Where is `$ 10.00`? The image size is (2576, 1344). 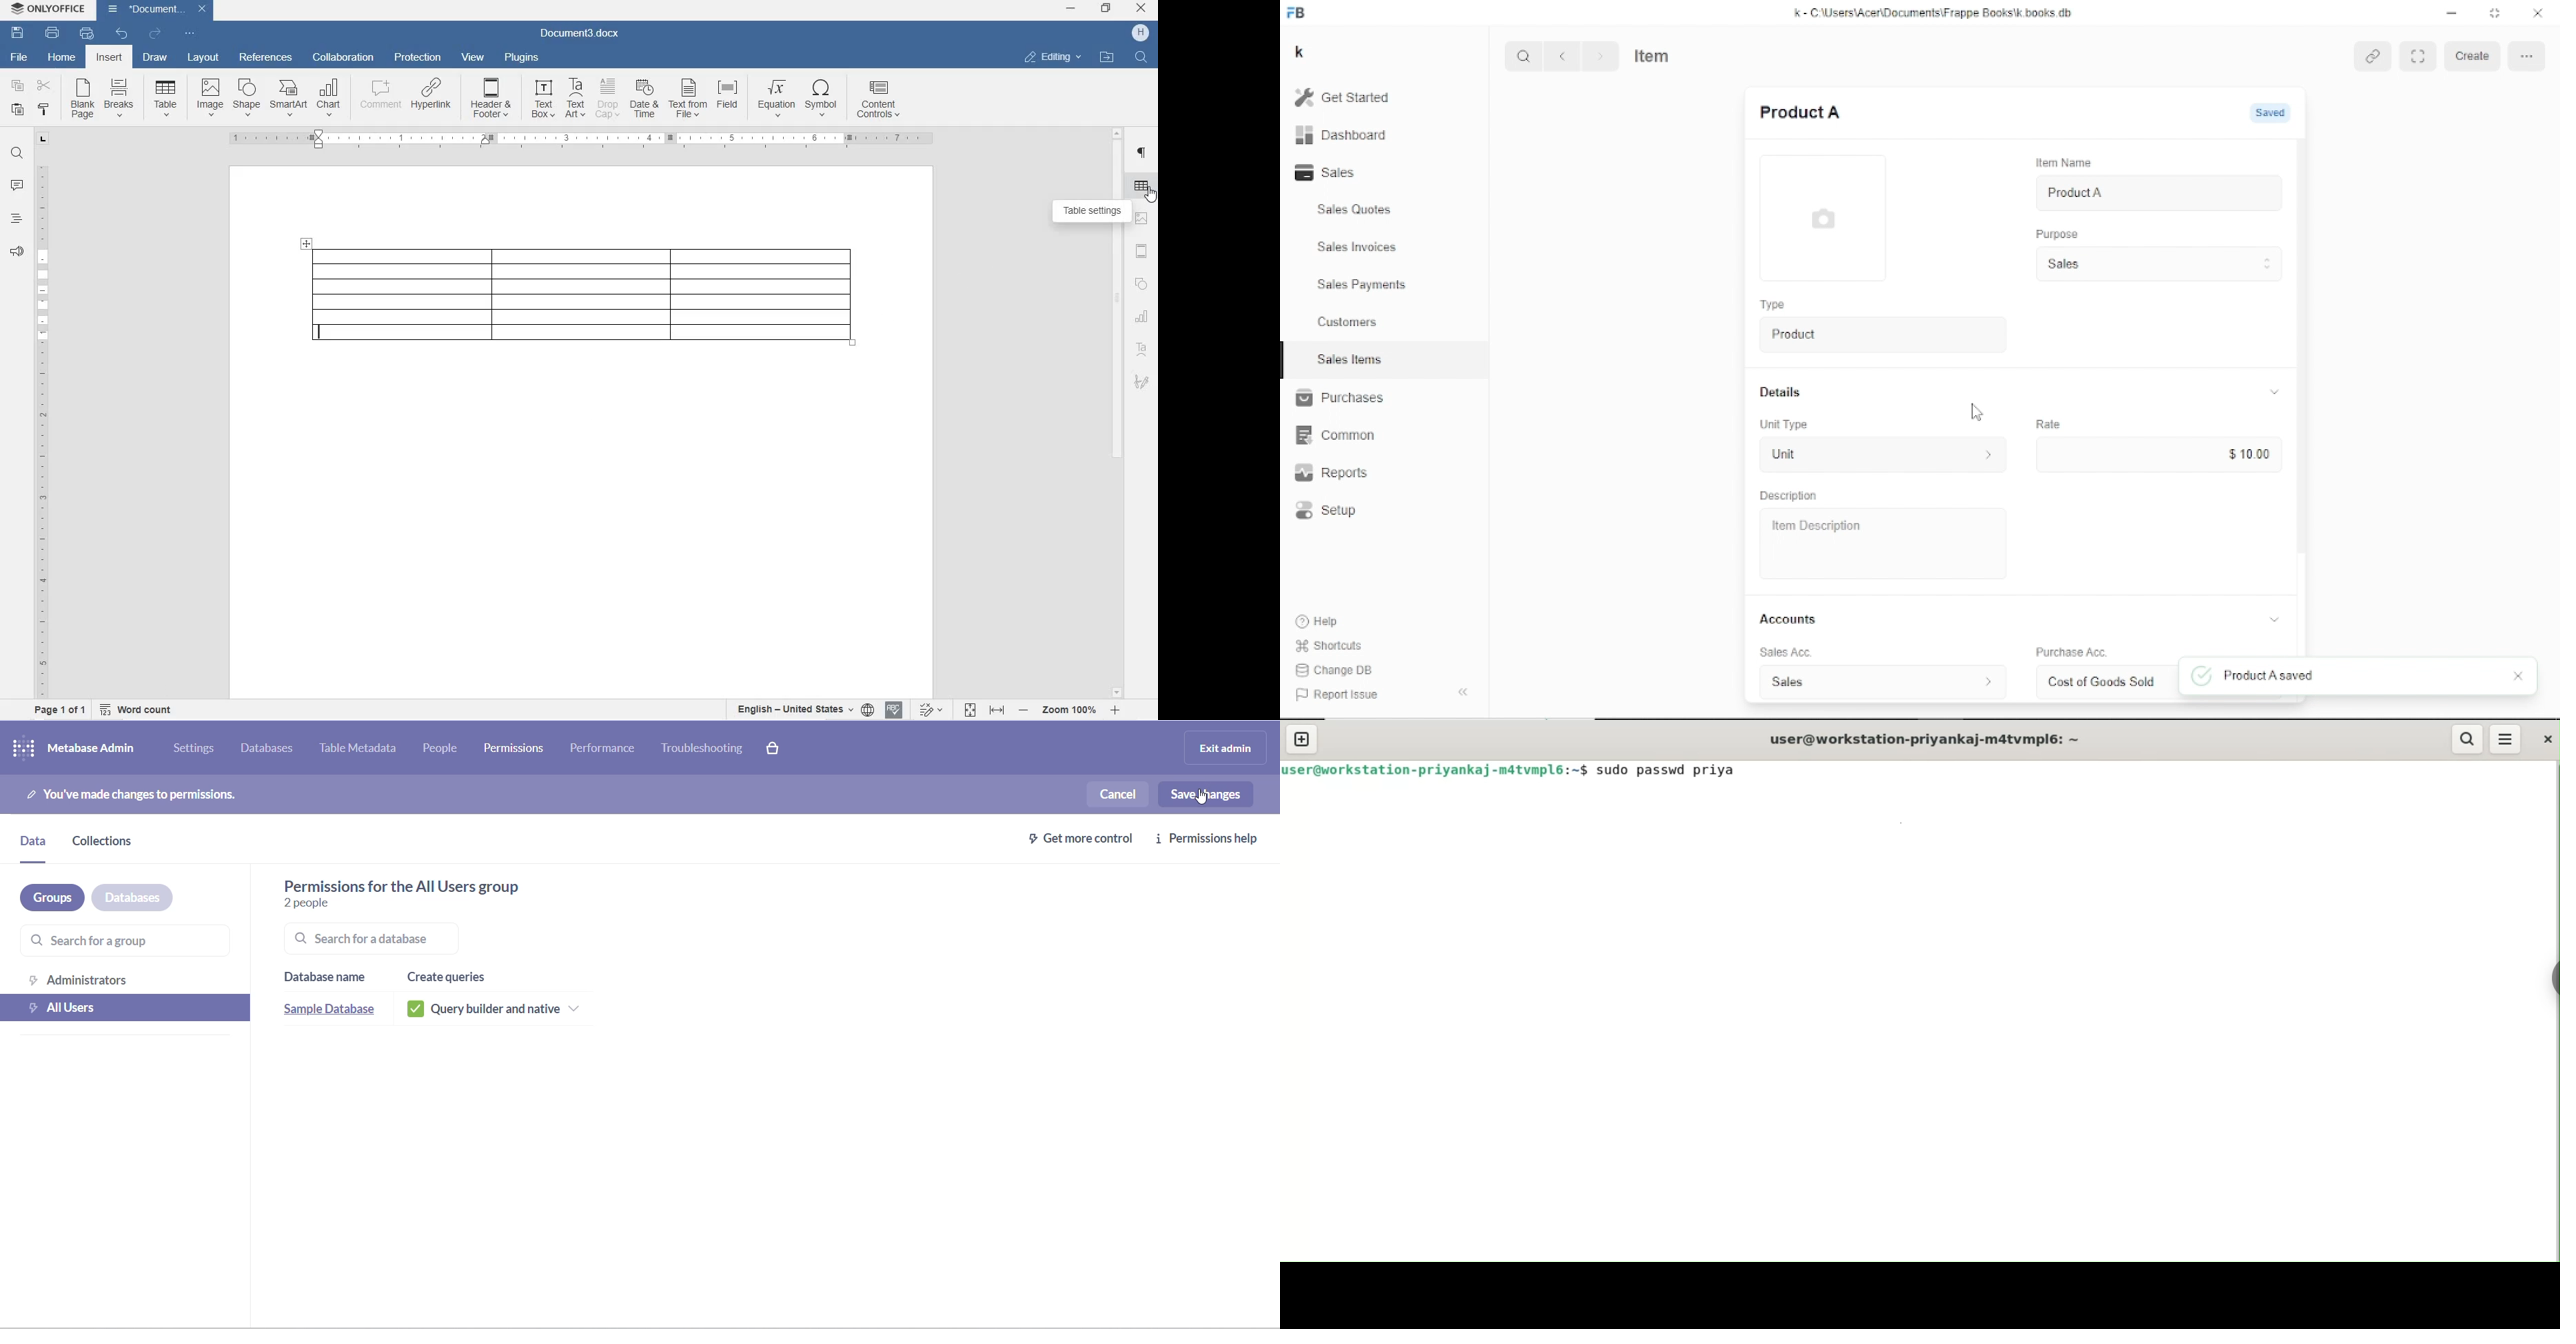
$ 10.00 is located at coordinates (2248, 454).